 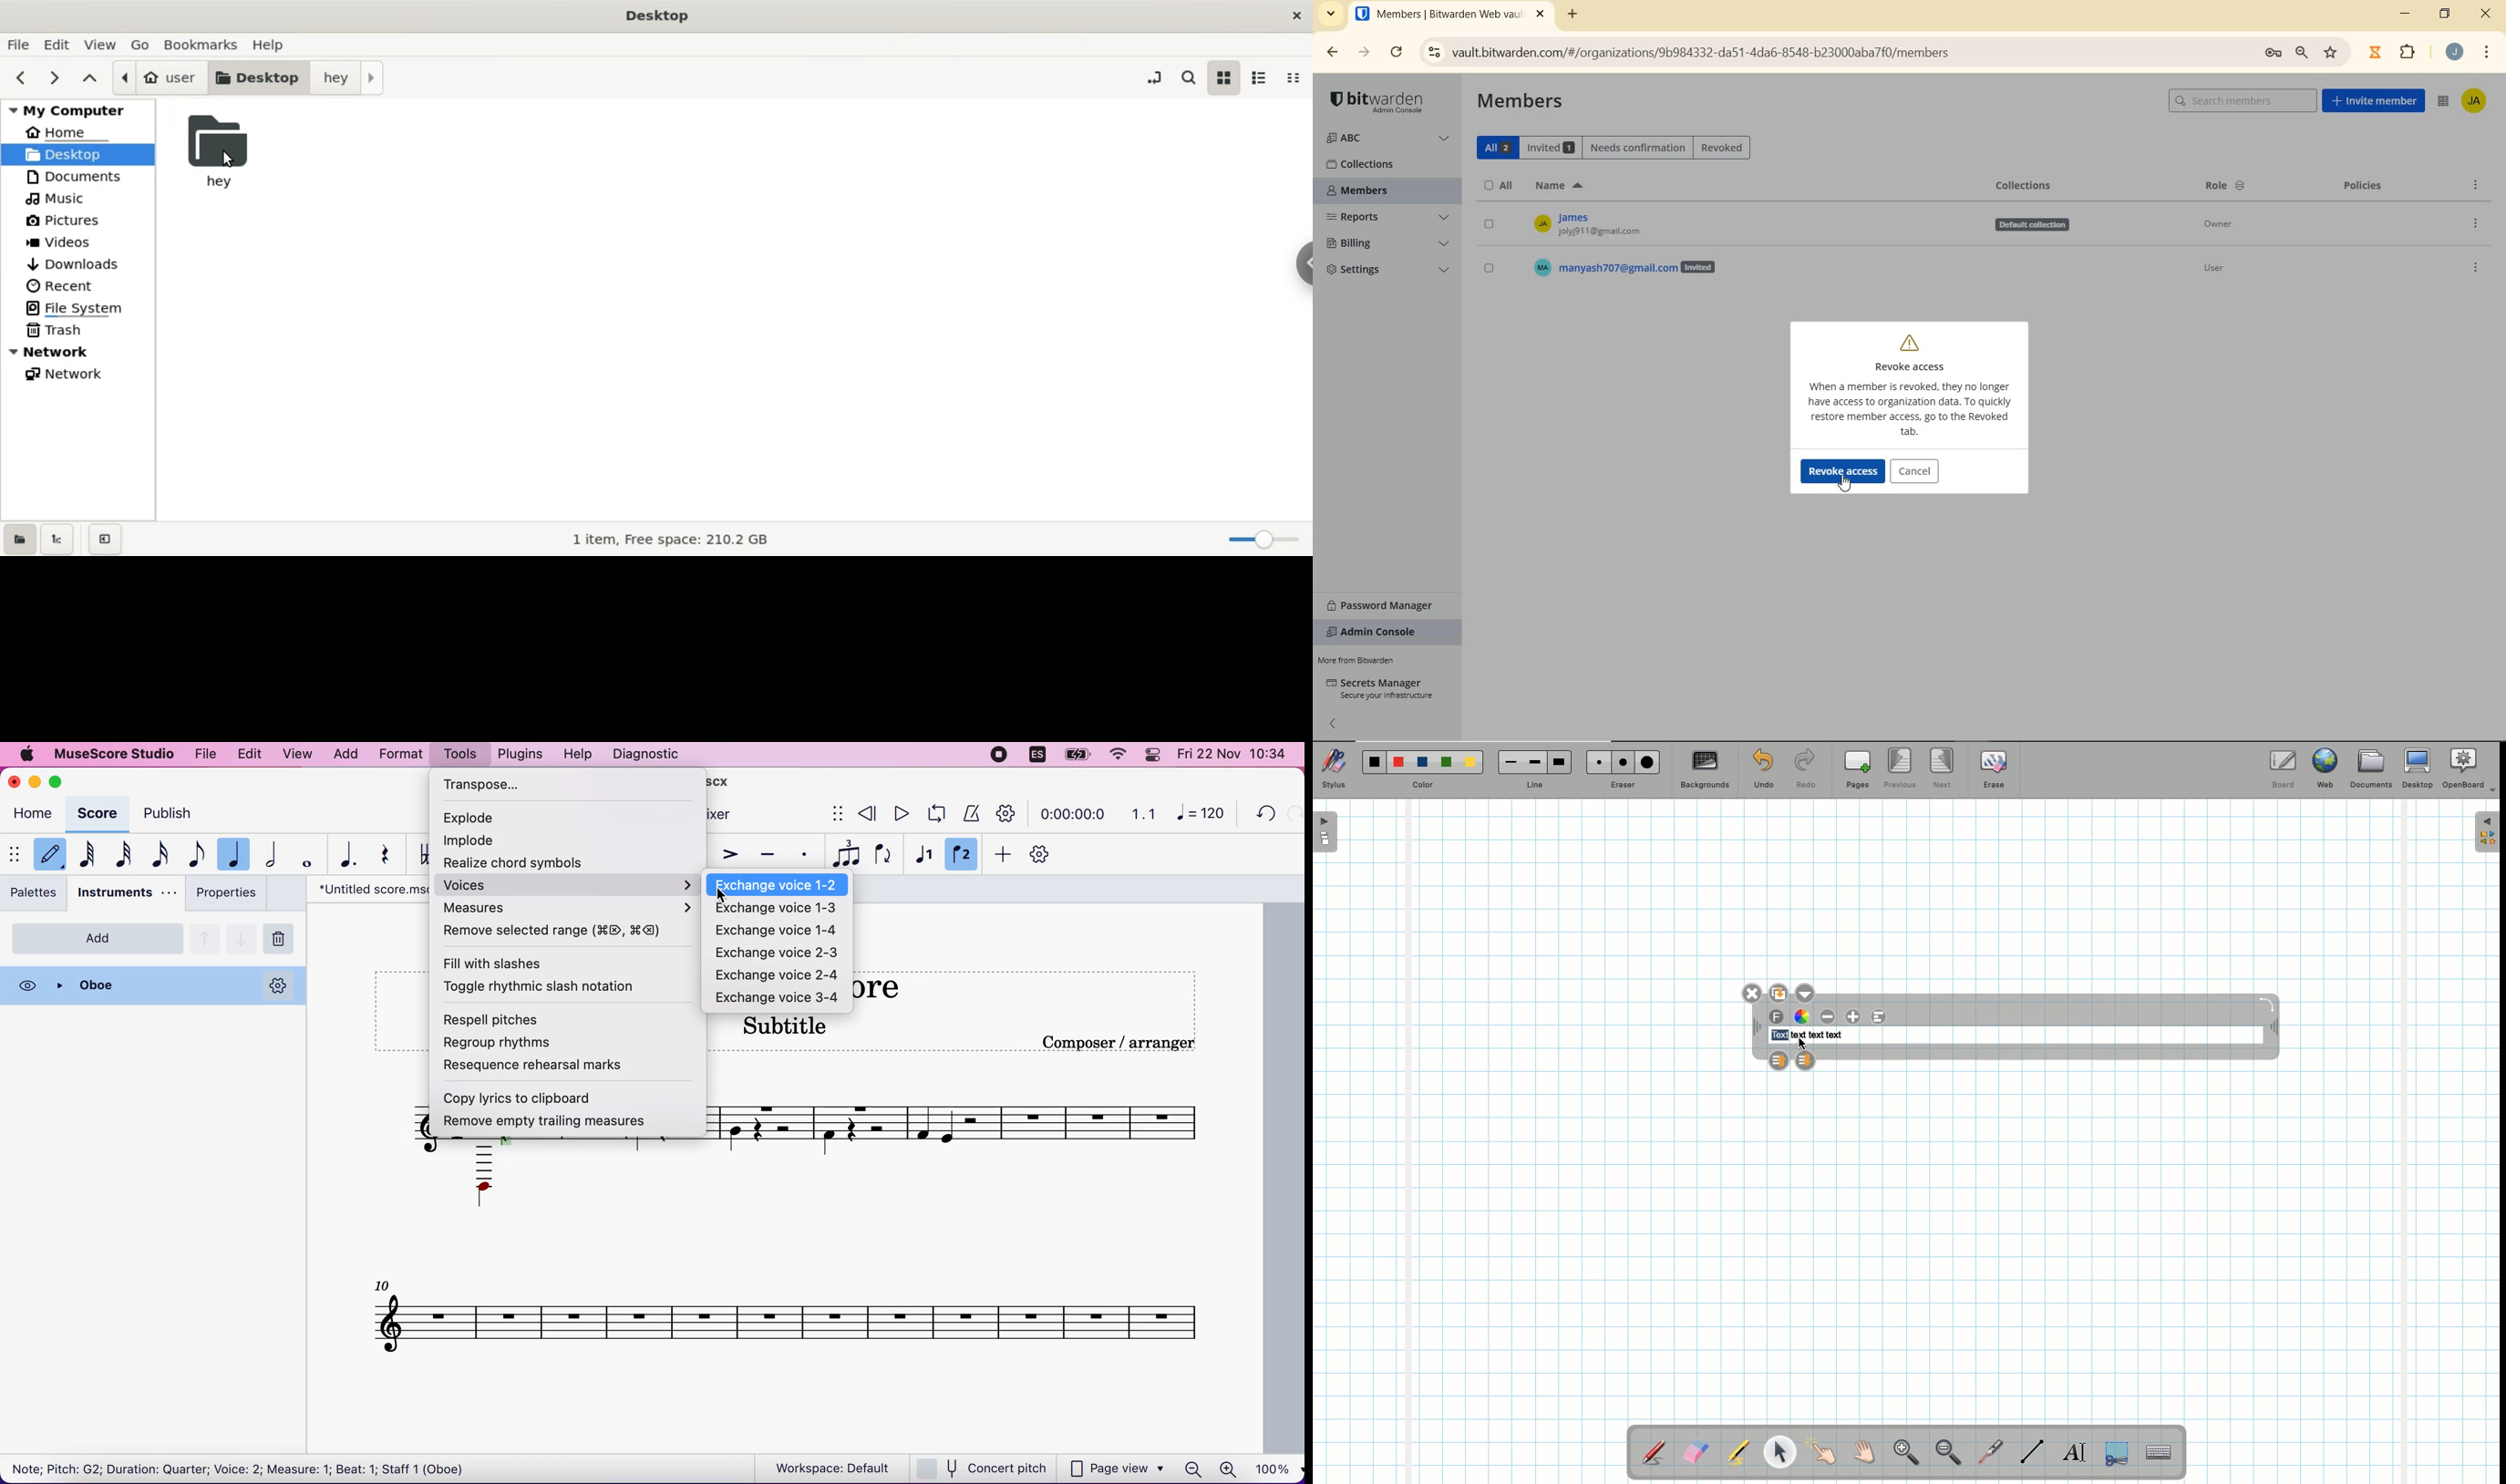 I want to click on cursor, so click(x=1299, y=270).